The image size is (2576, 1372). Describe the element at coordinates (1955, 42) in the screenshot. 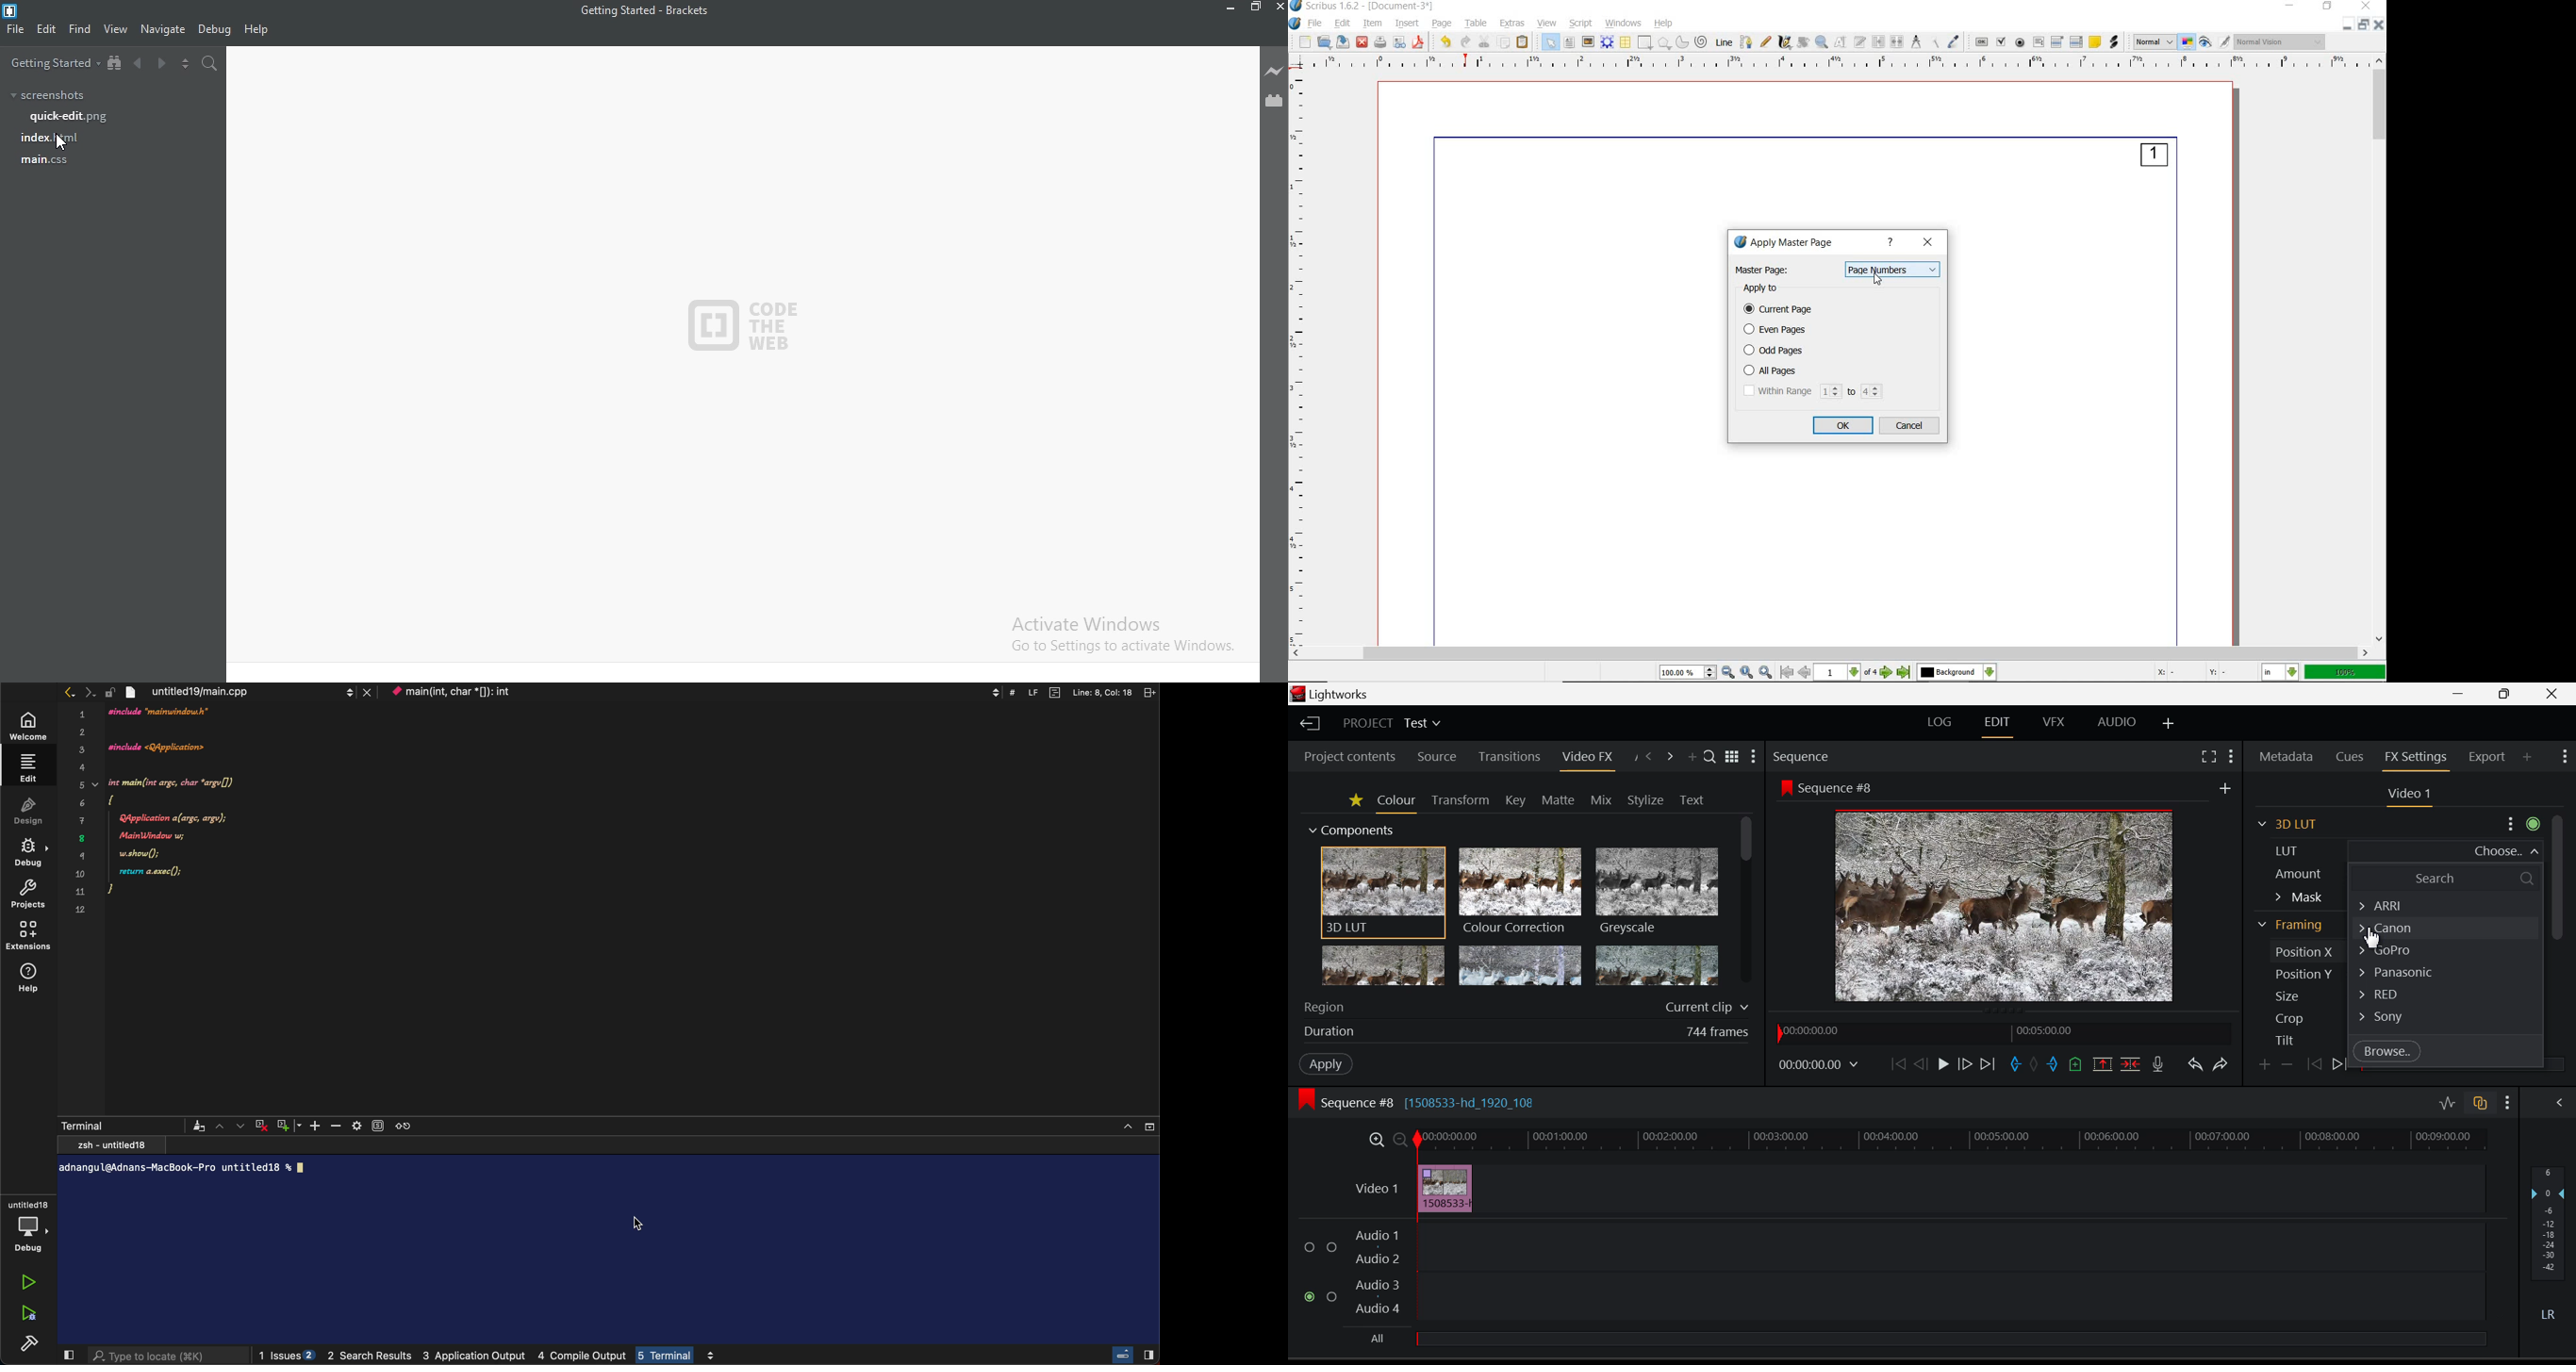

I see `eye dropper` at that location.